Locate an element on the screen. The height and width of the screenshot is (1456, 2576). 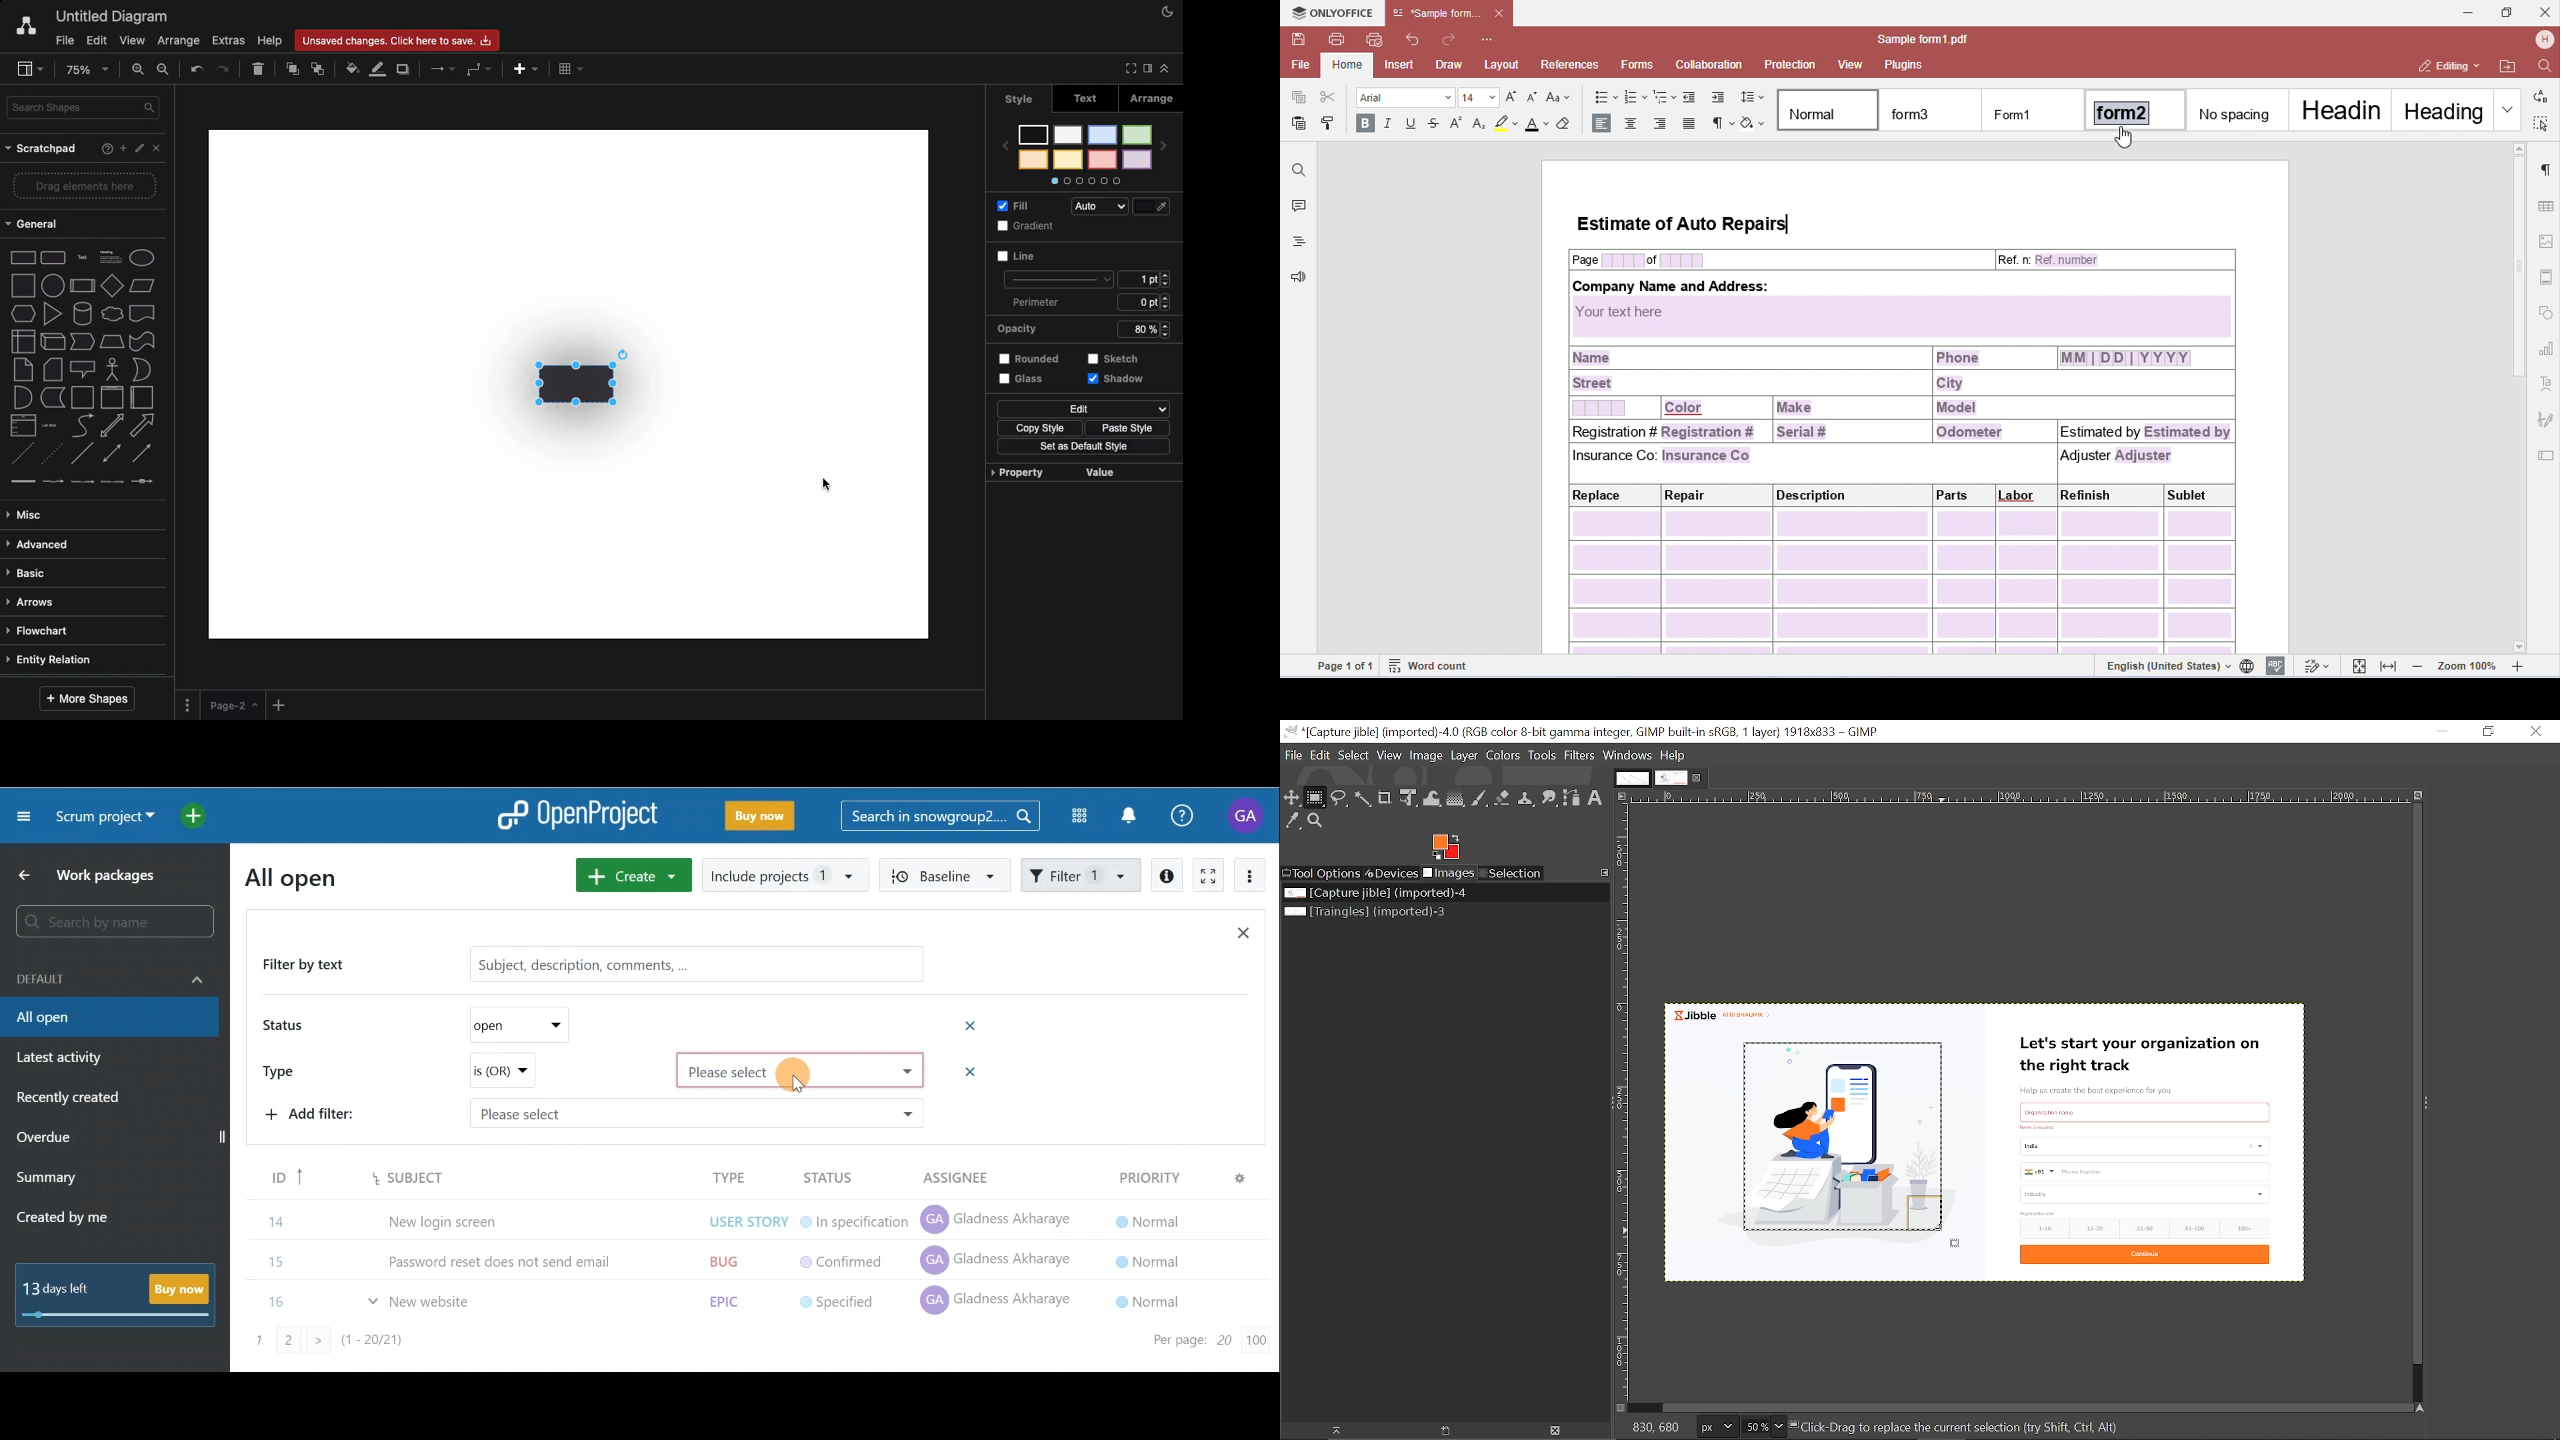
connector with label is located at coordinates (53, 481).